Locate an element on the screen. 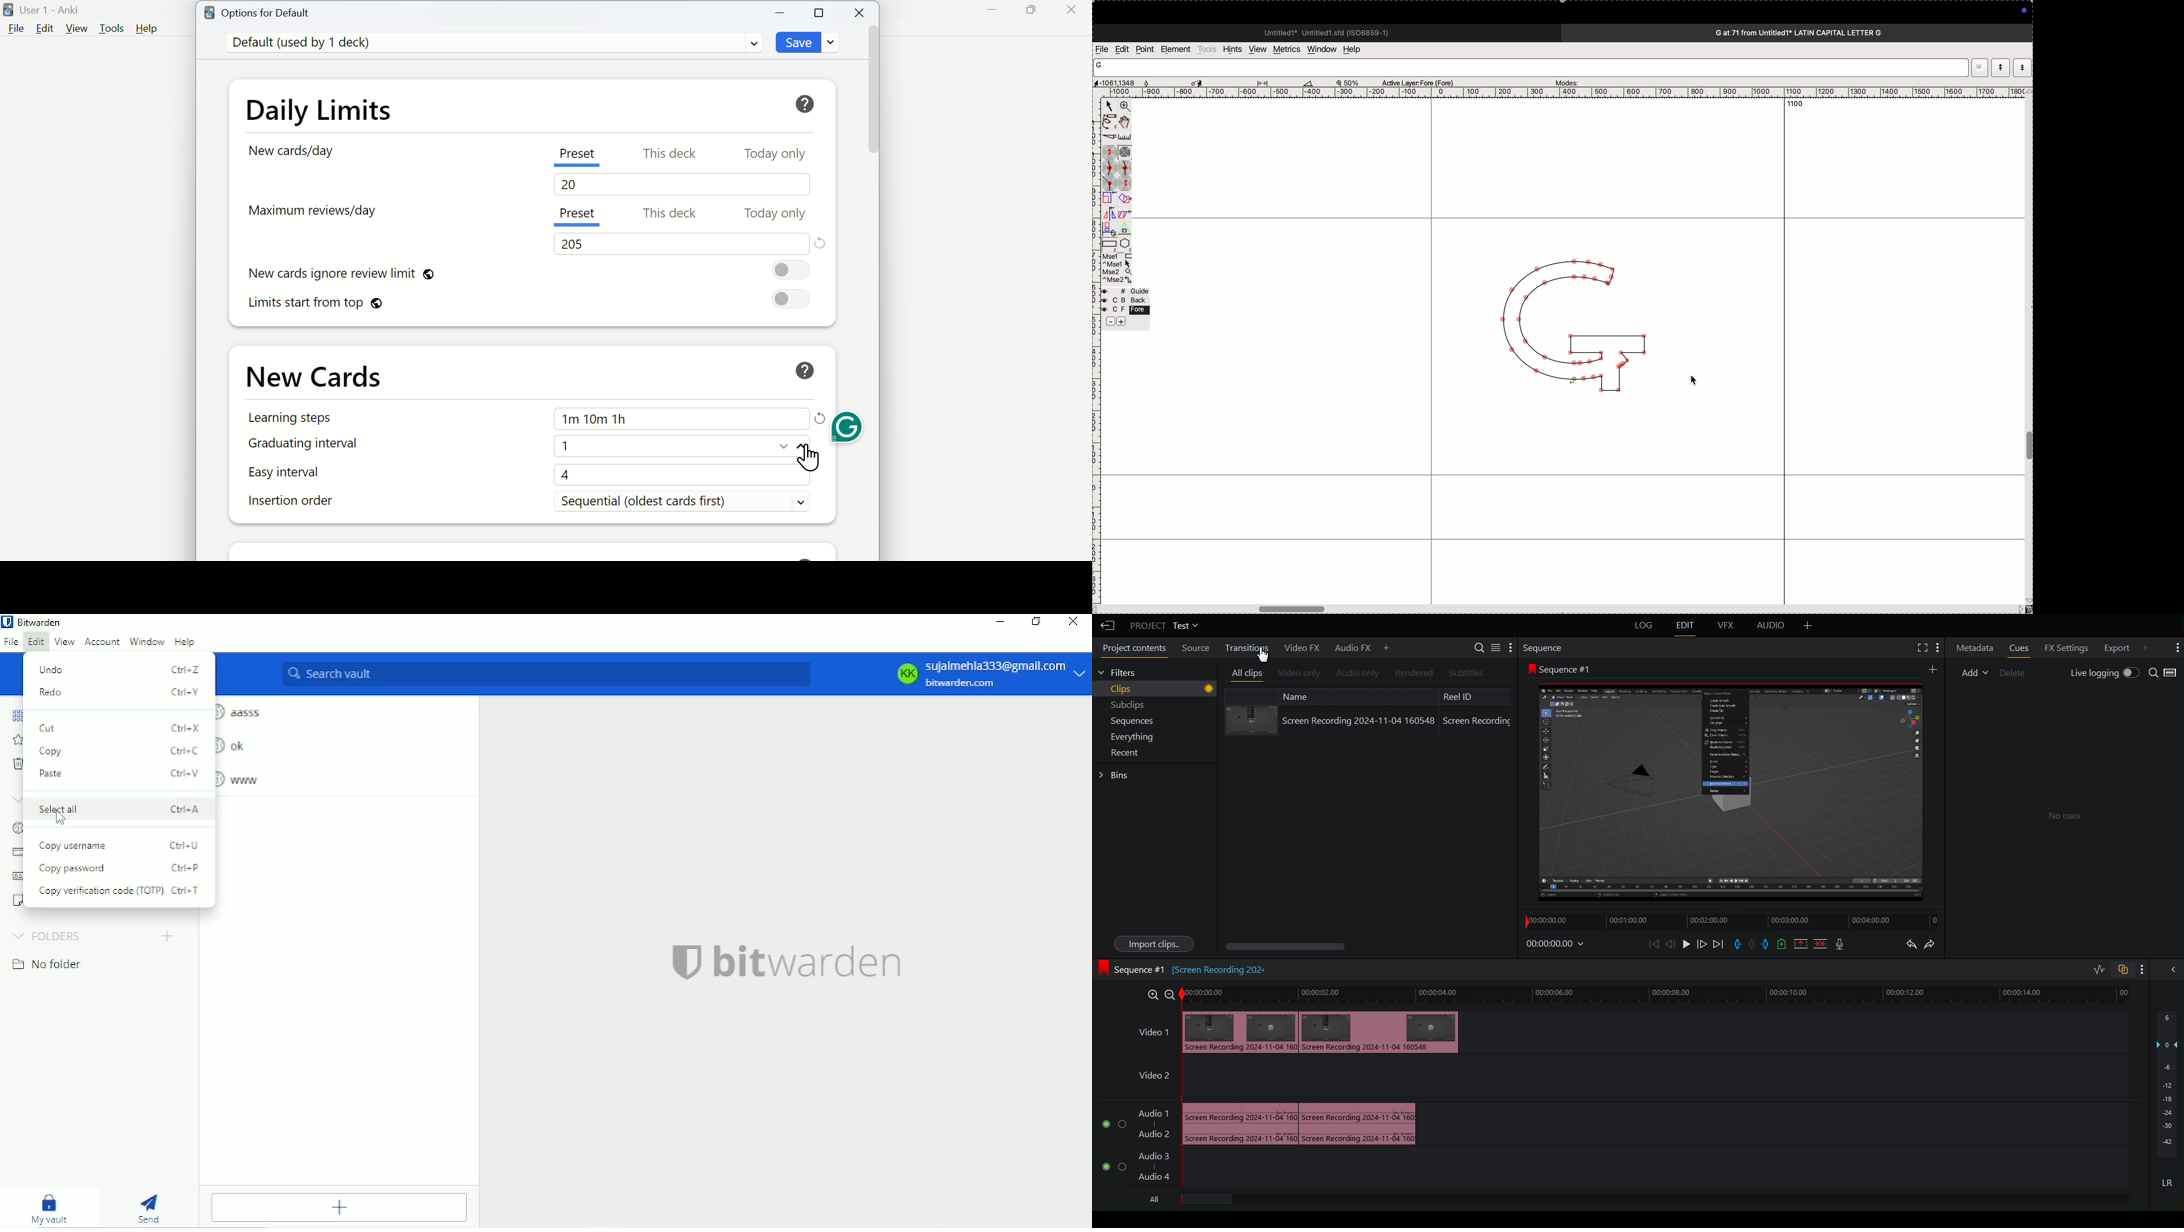  Zoom in is located at coordinates (1150, 994).